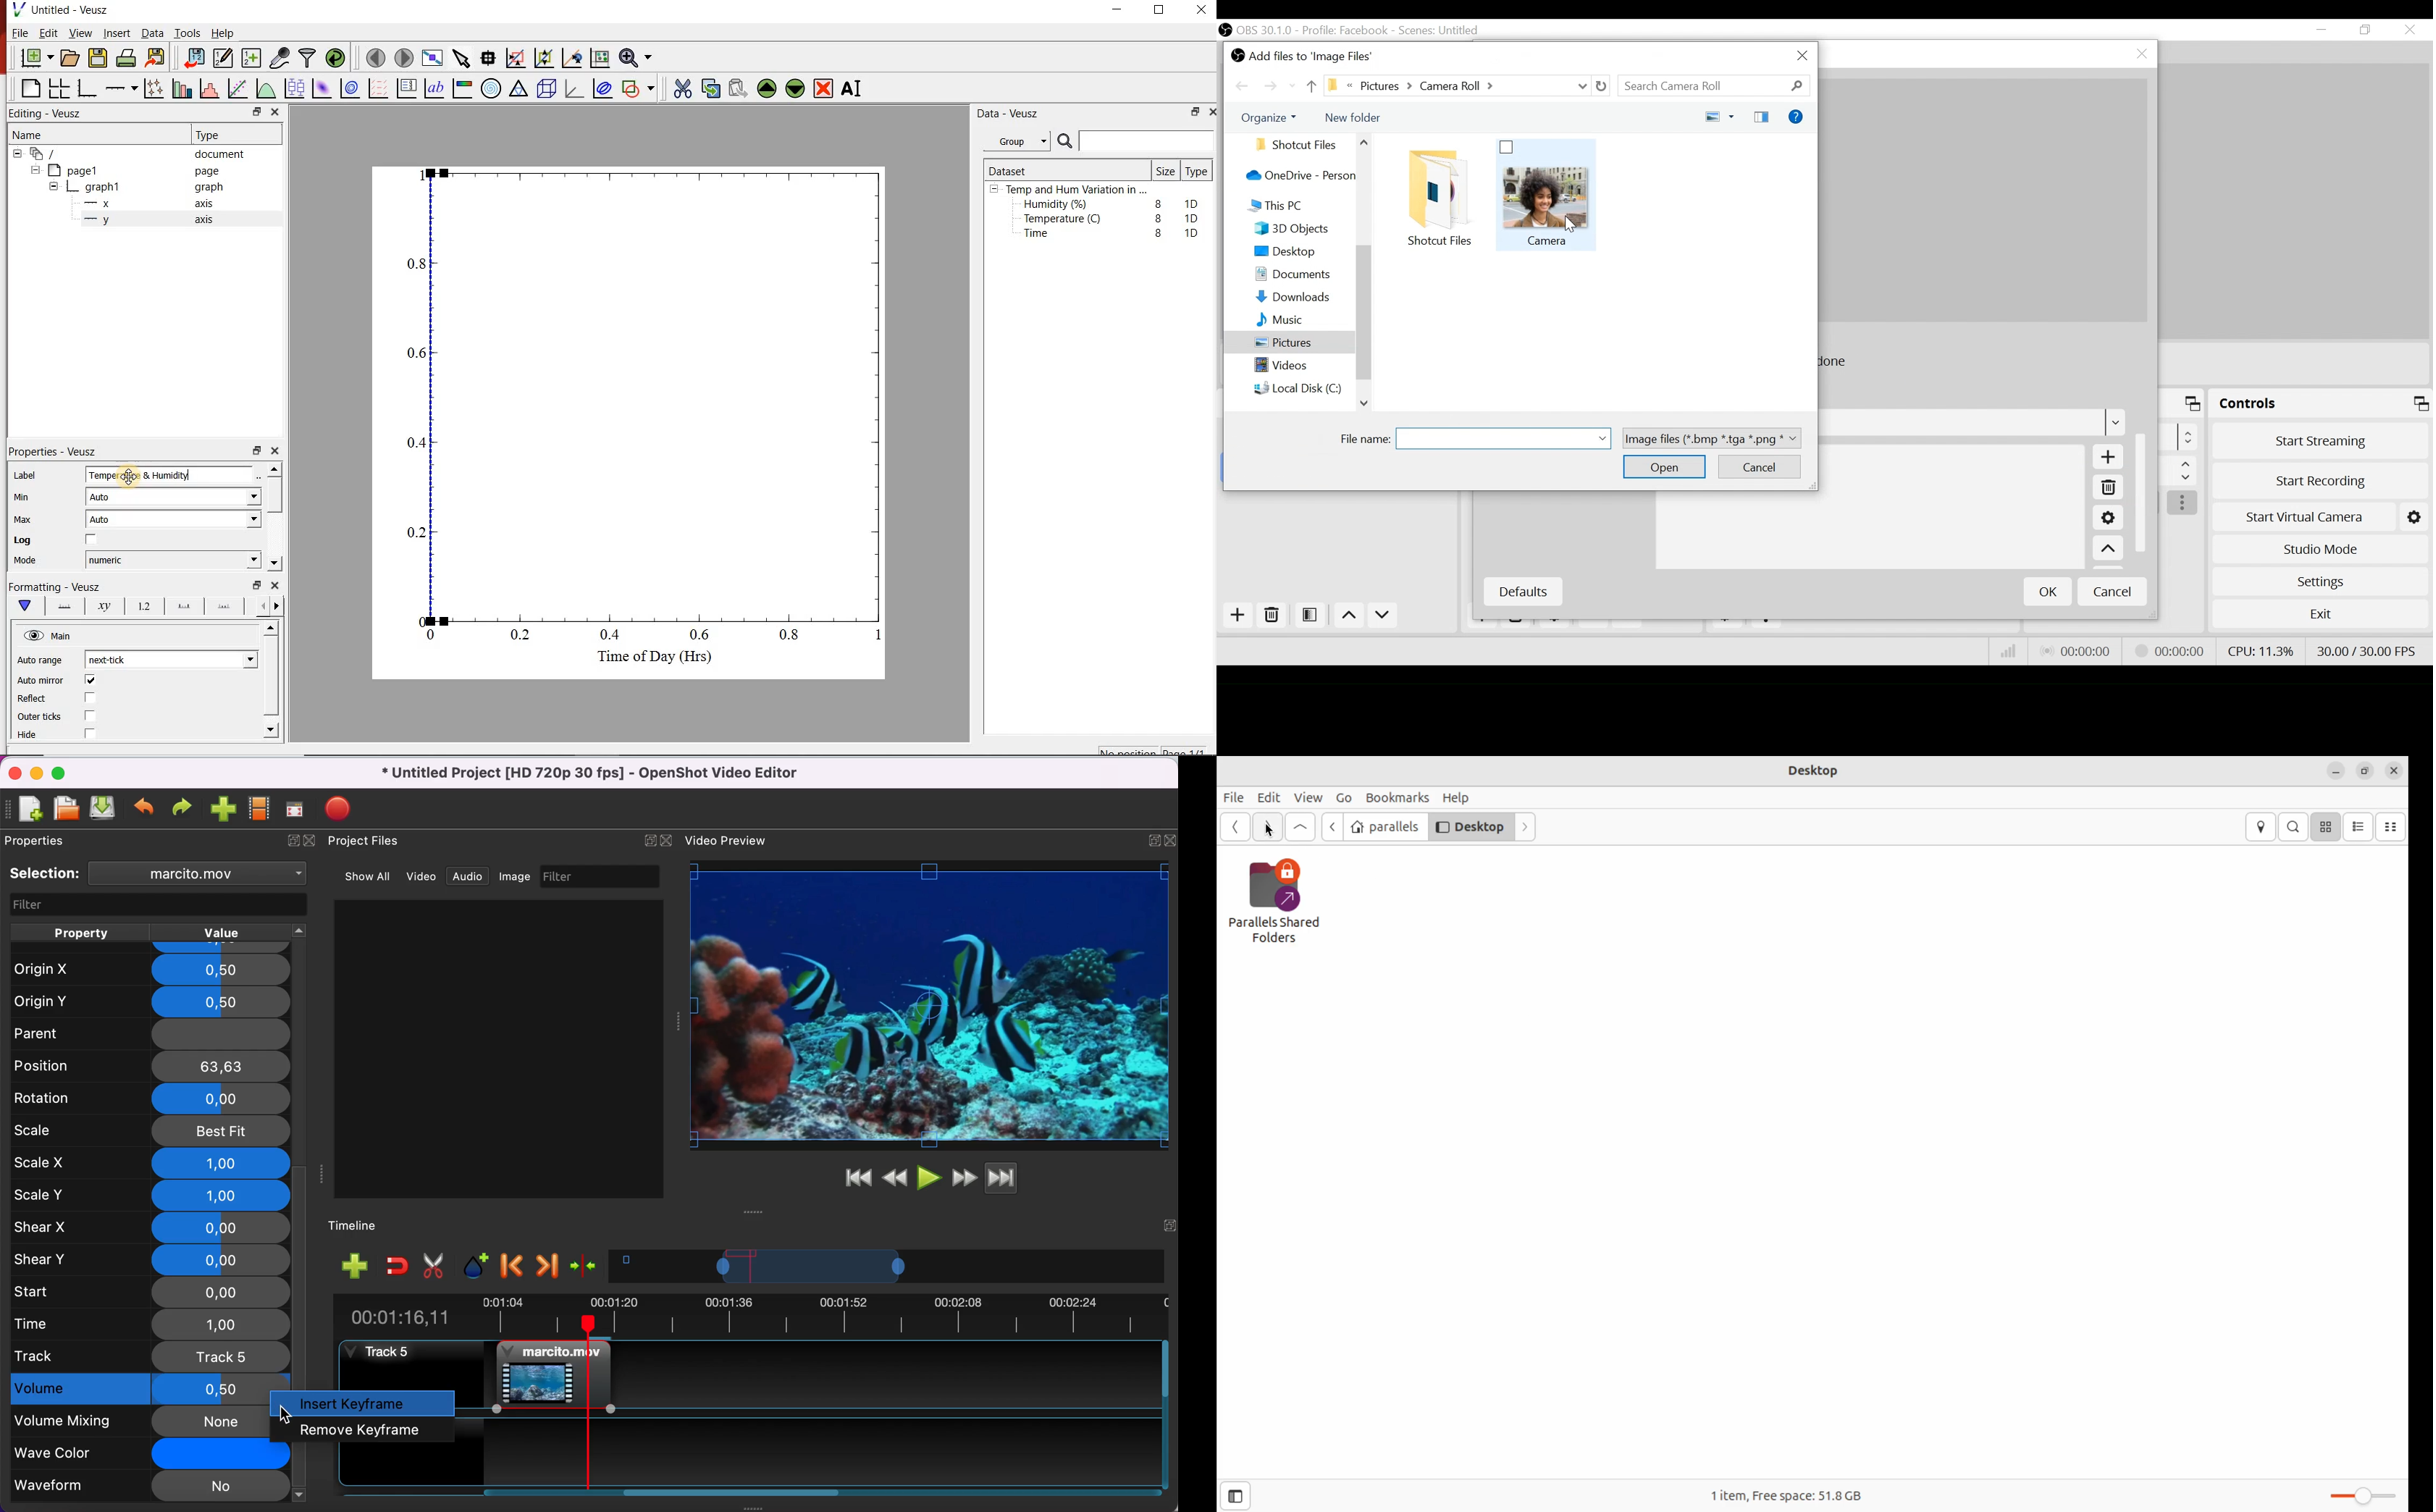 This screenshot has width=2436, height=1512. I want to click on Bitrate, so click(2008, 651).